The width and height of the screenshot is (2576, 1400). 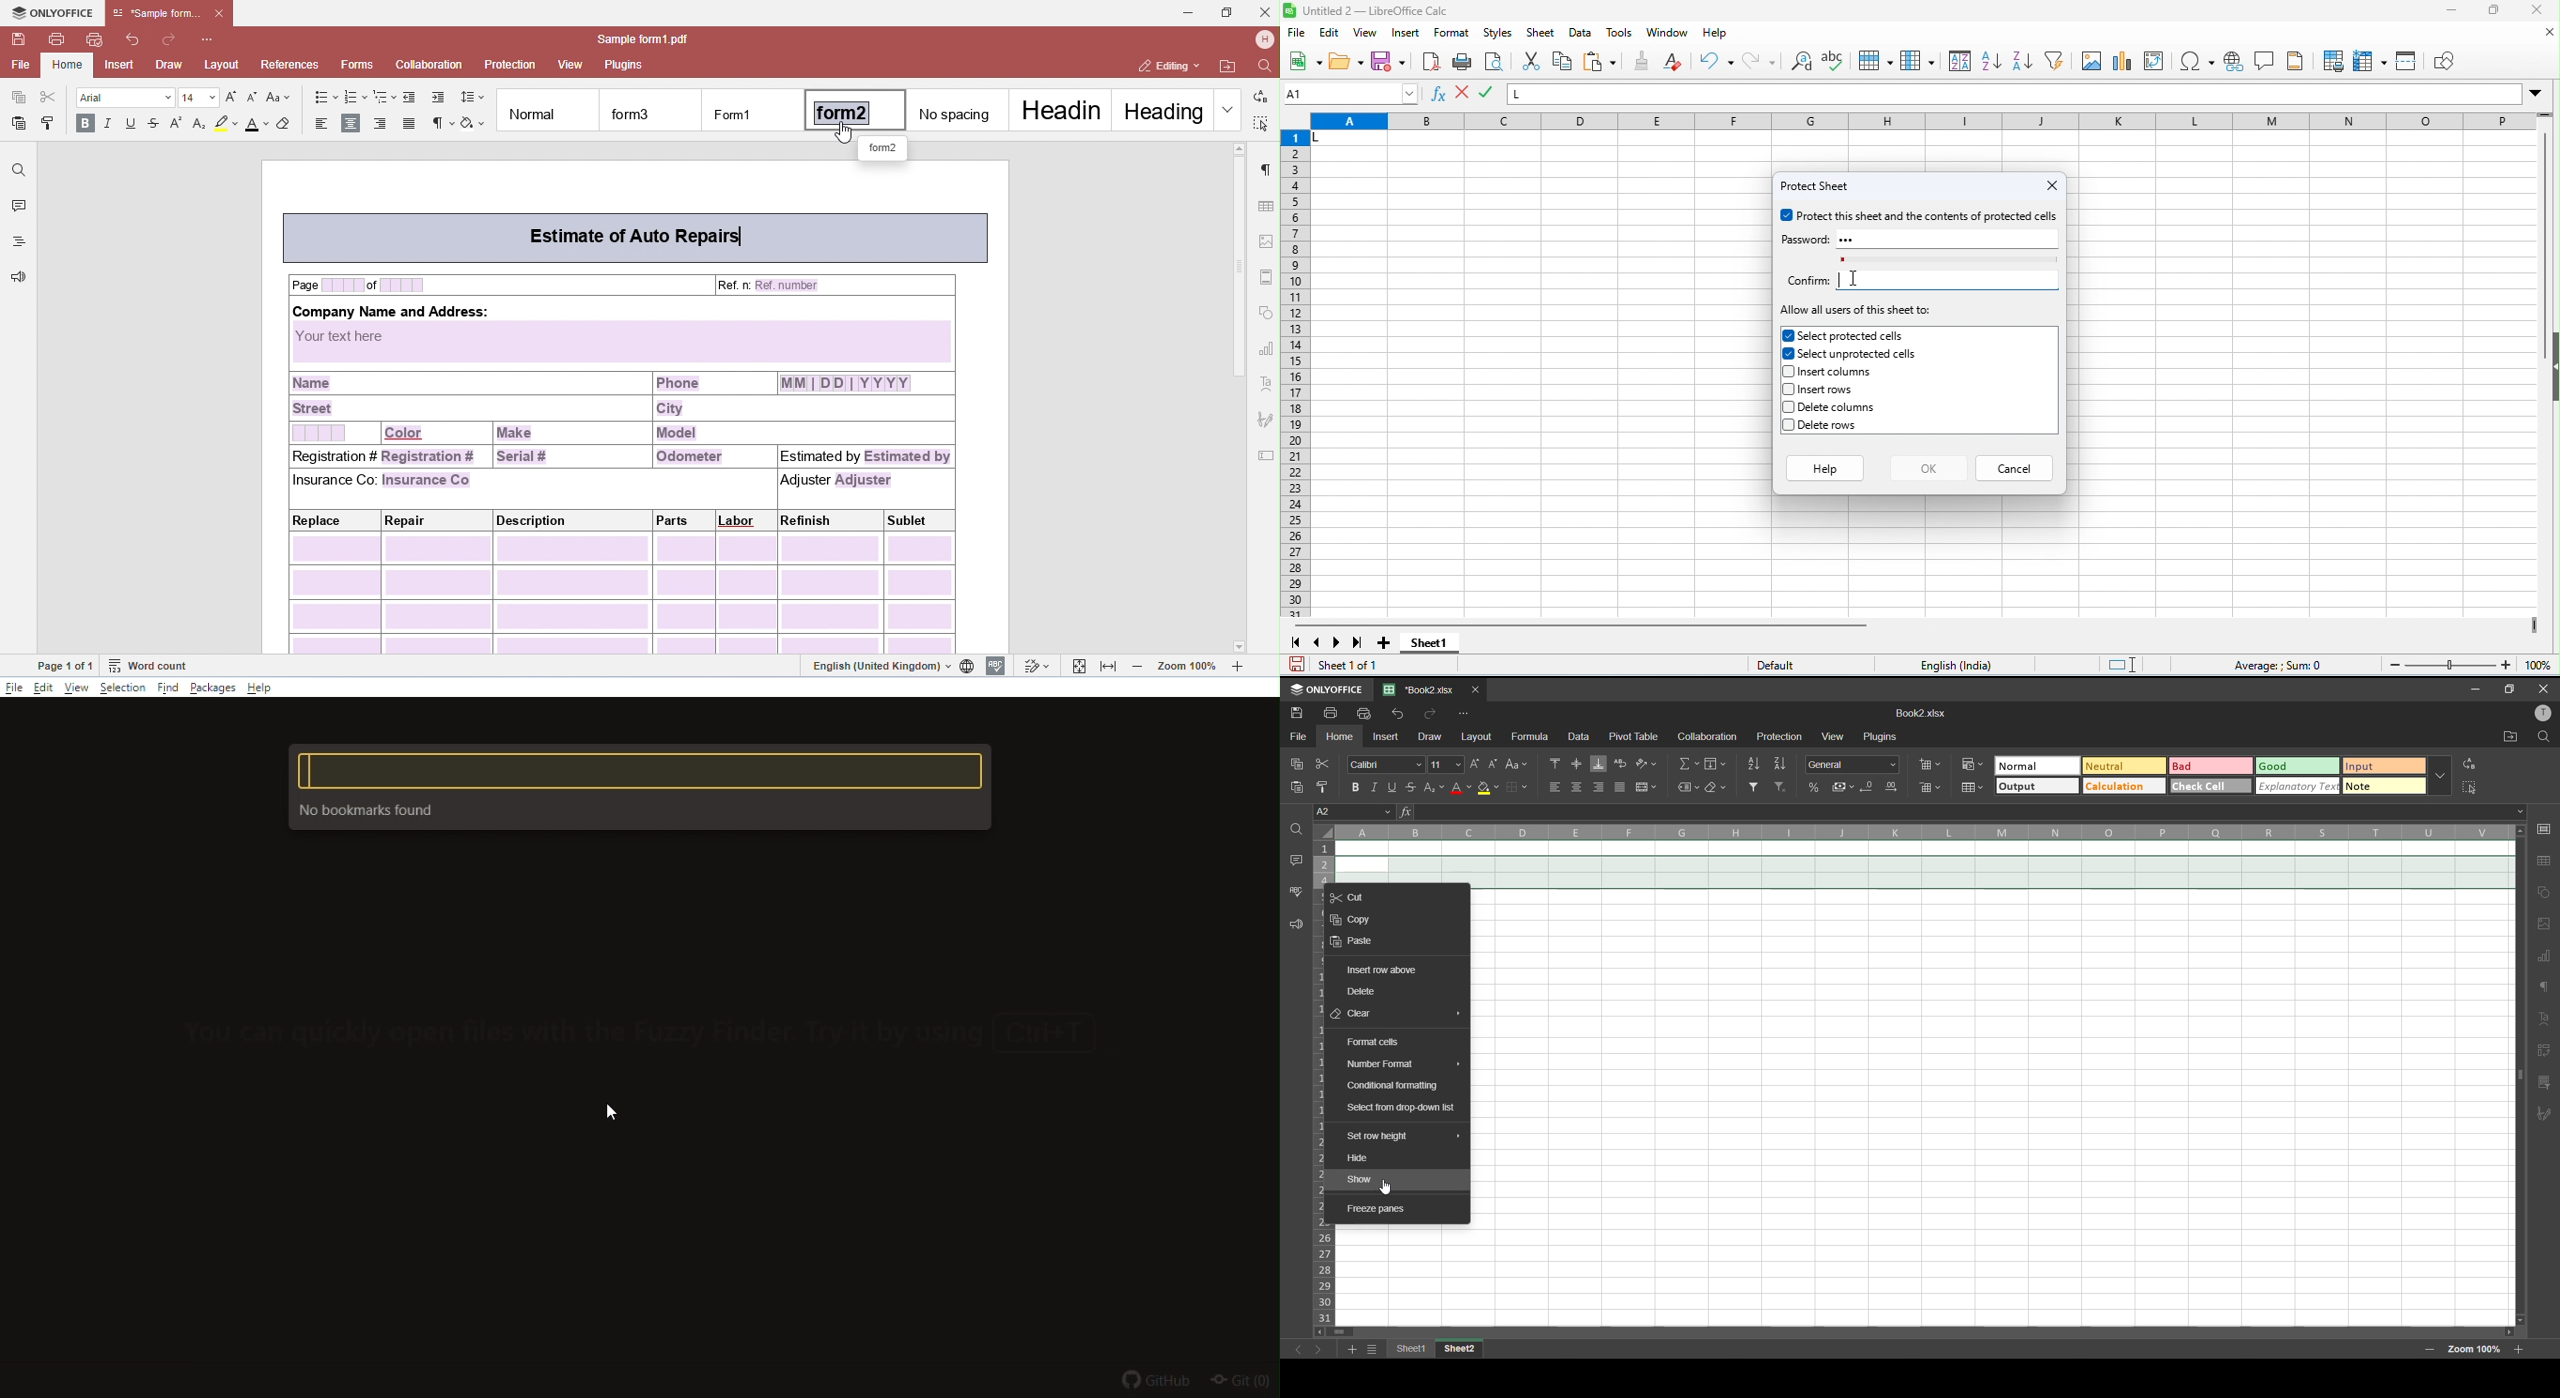 What do you see at coordinates (1534, 61) in the screenshot?
I see `cut` at bounding box center [1534, 61].